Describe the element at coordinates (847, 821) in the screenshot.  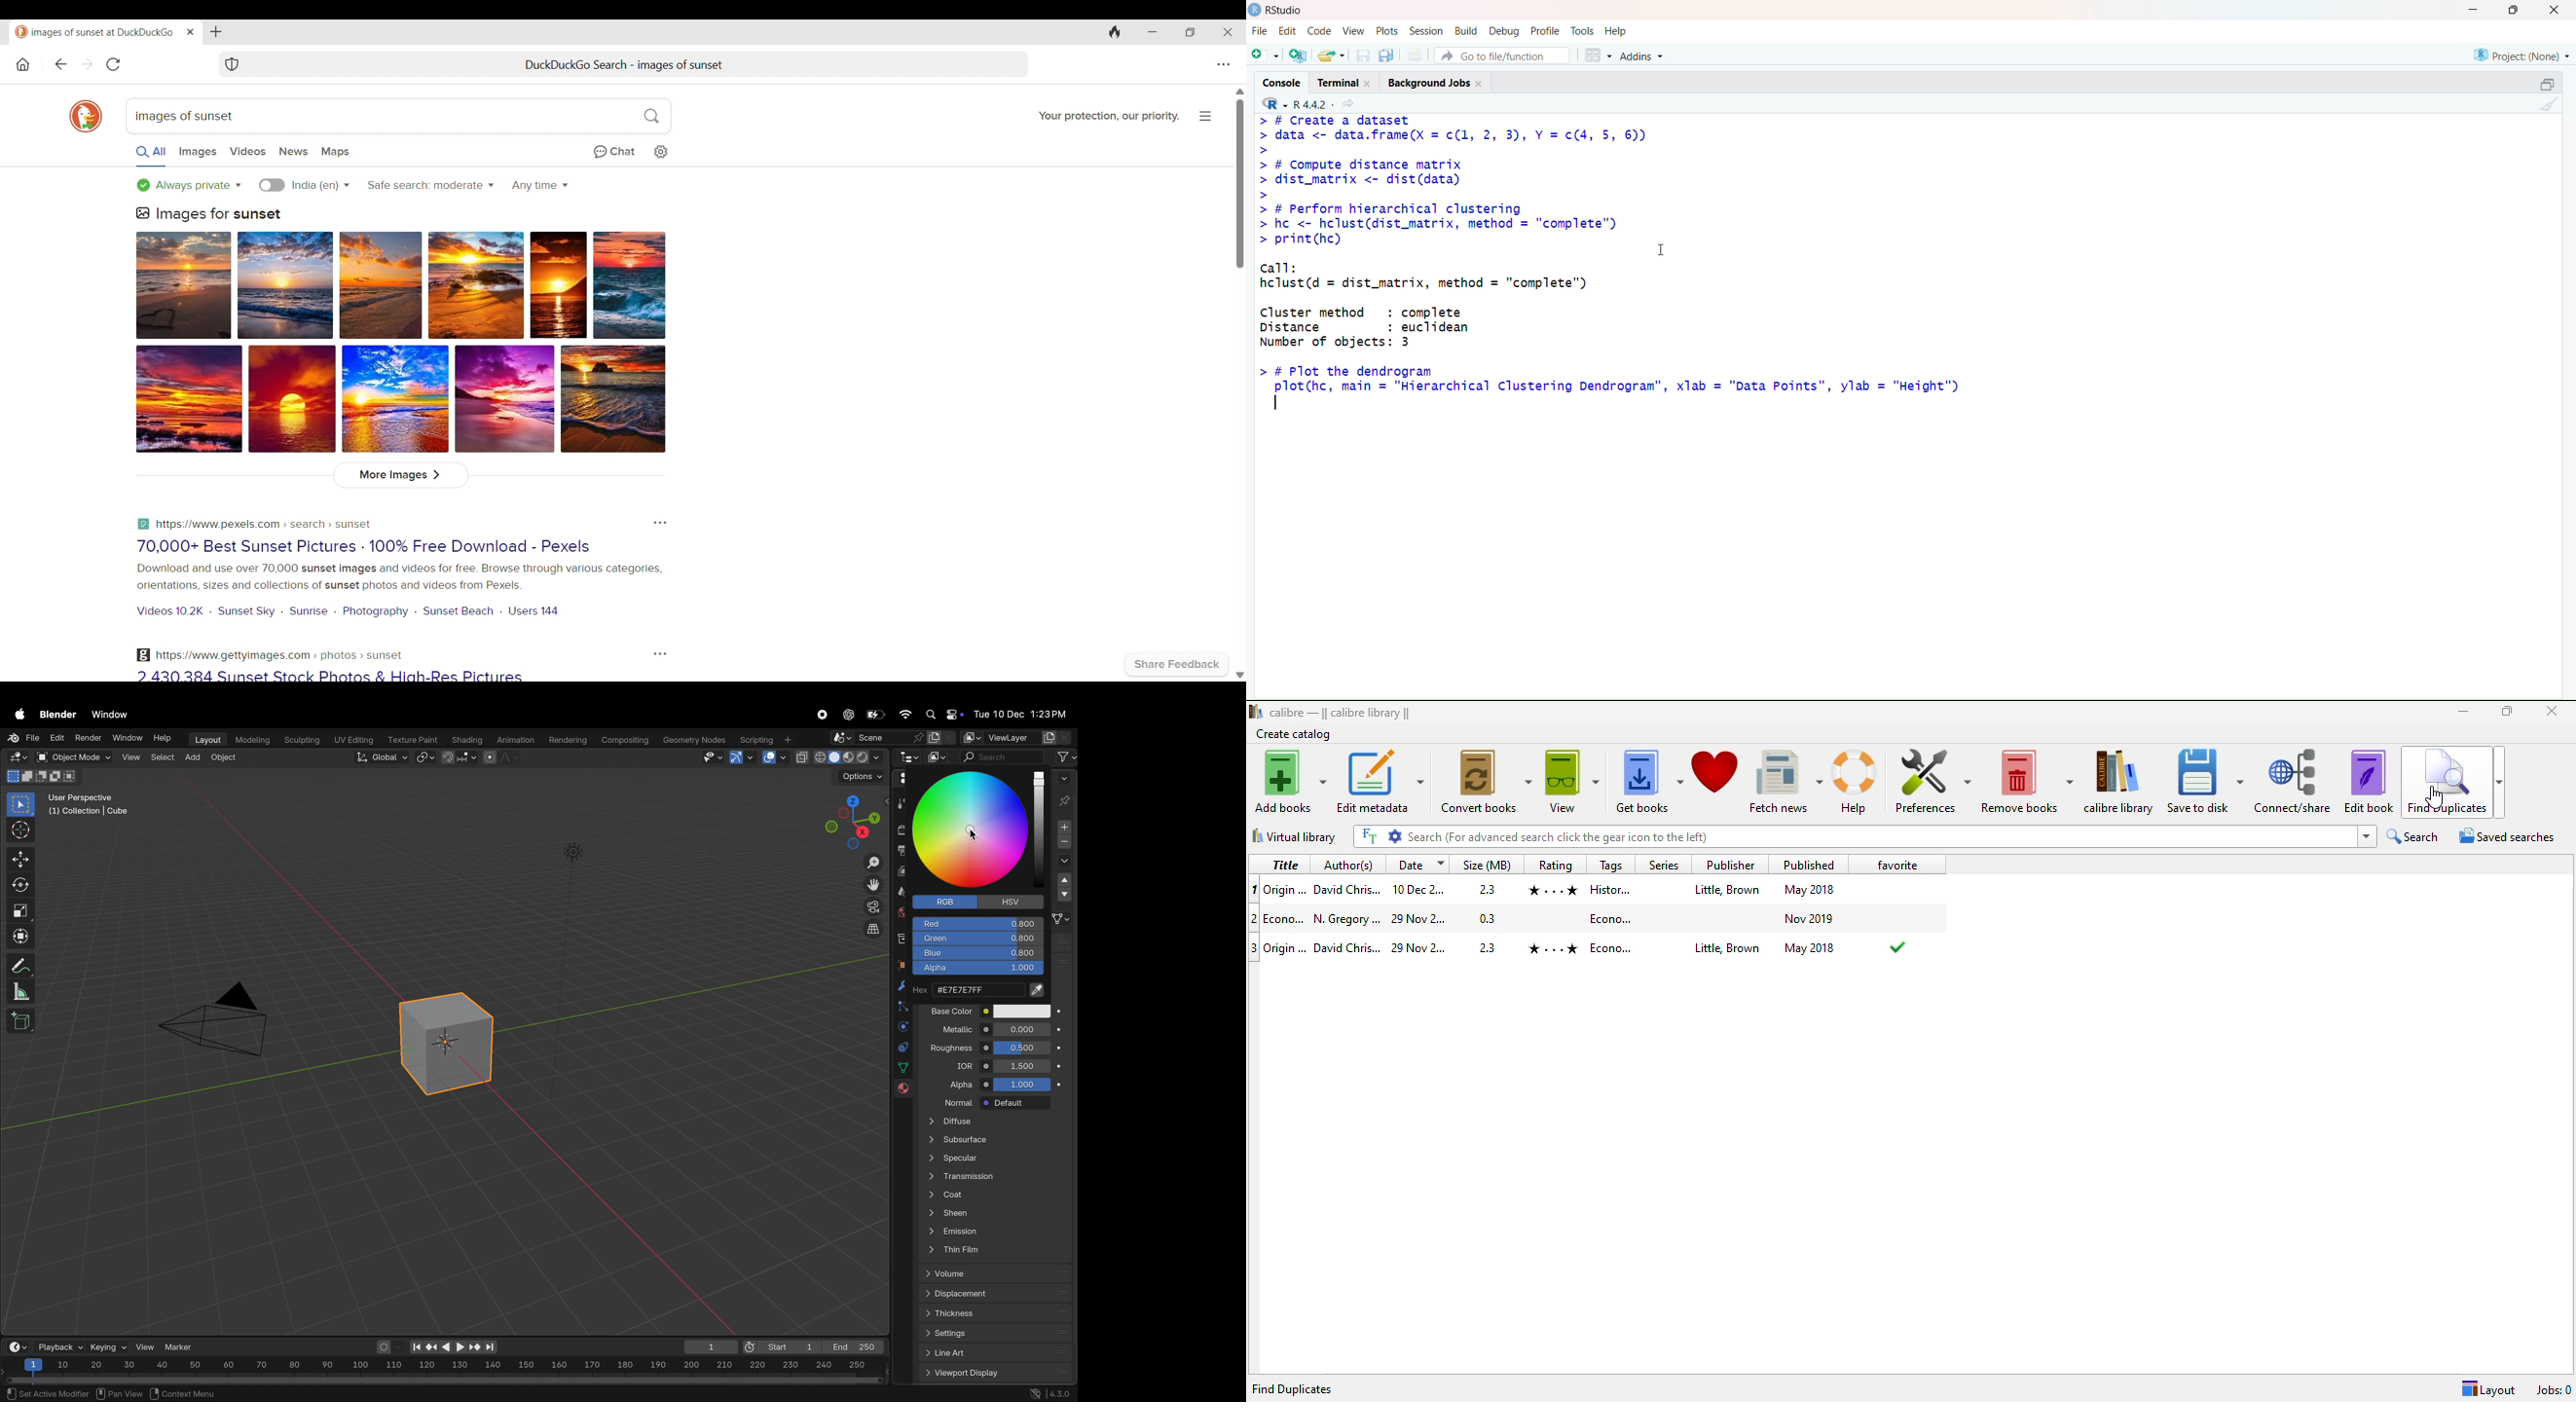
I see `view point` at that location.